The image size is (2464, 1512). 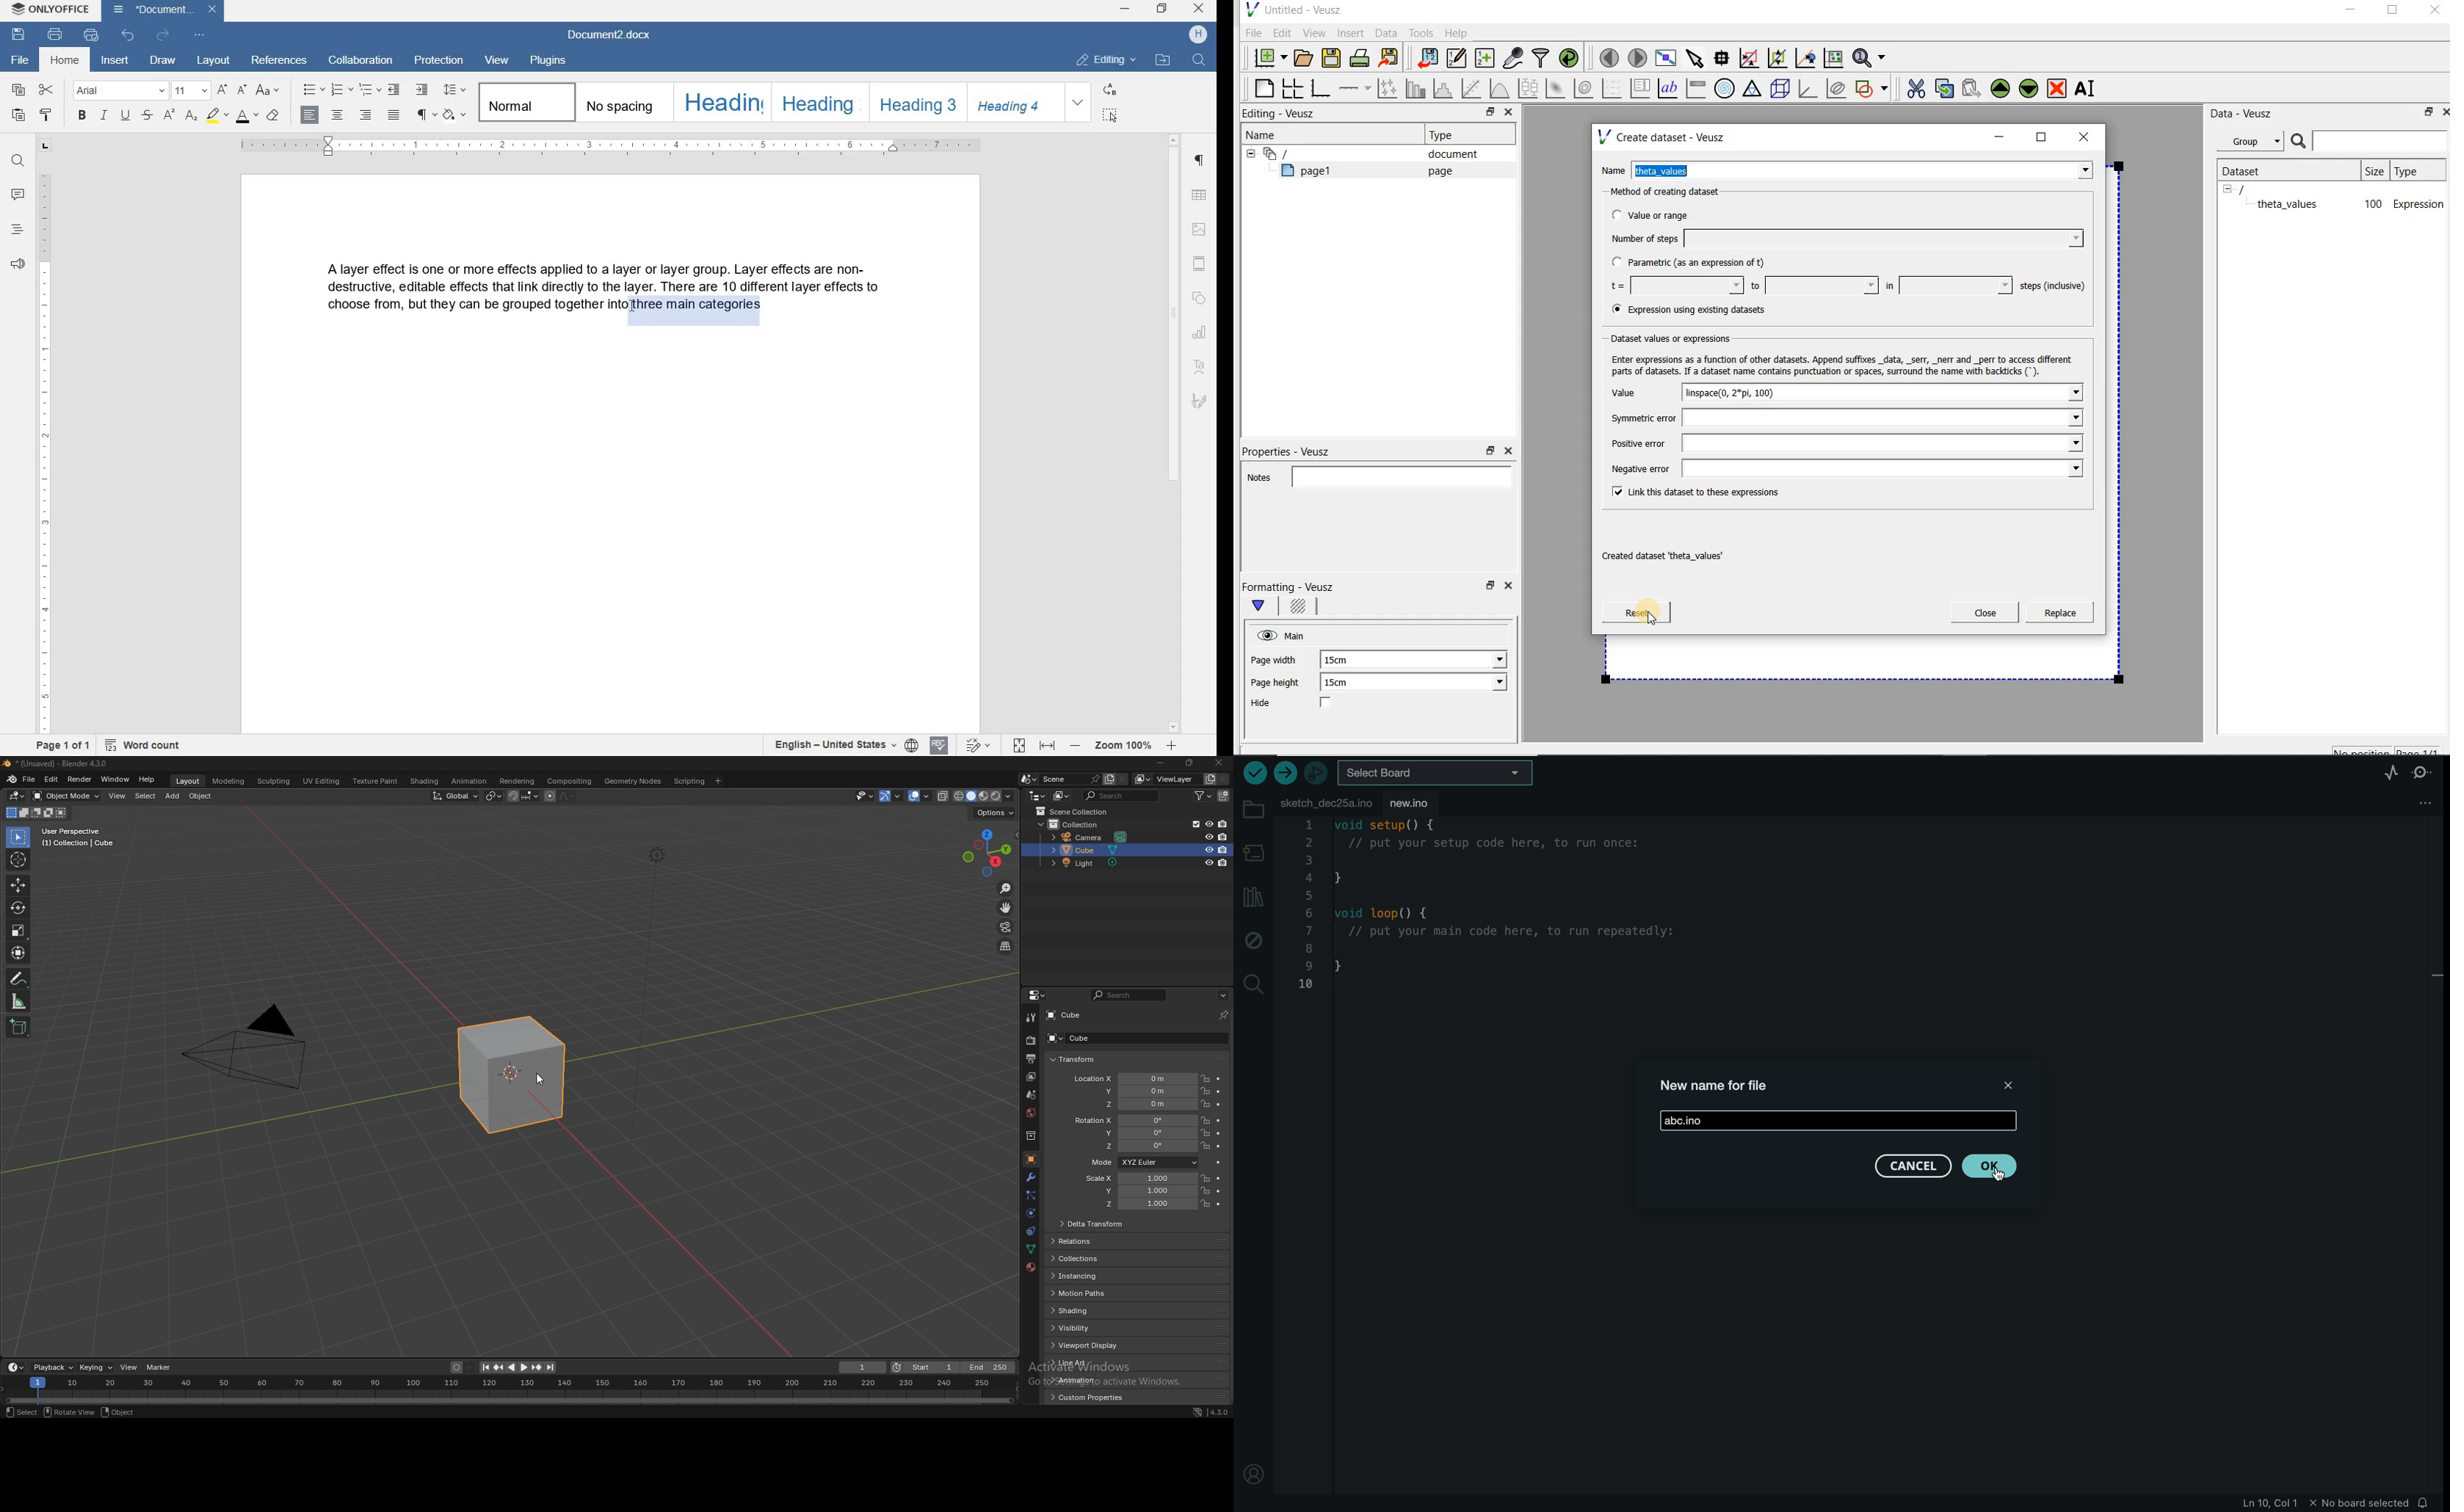 I want to click on layout, so click(x=188, y=781).